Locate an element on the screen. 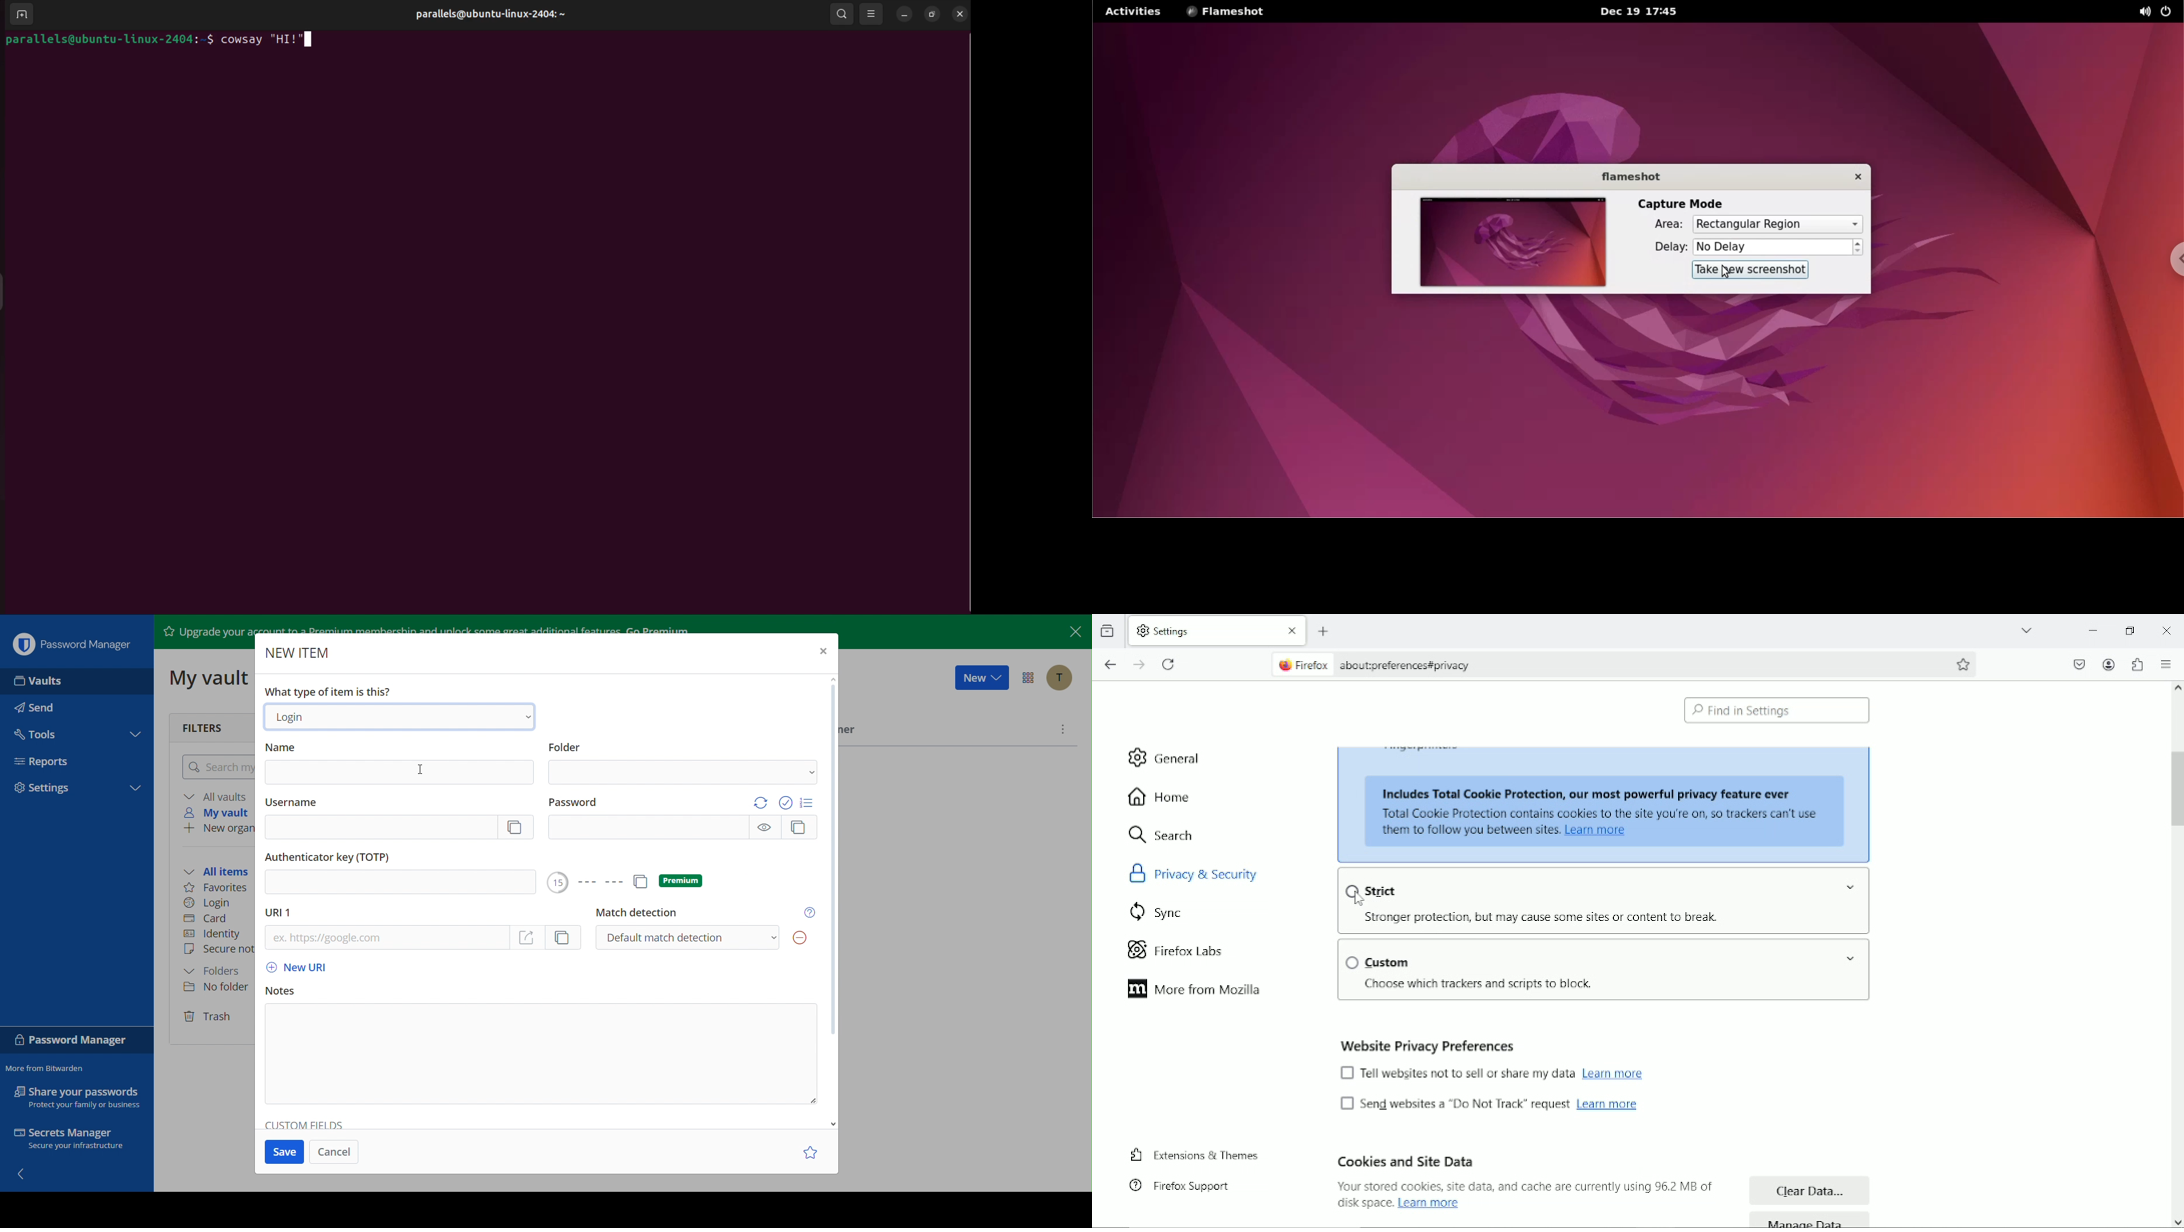 This screenshot has height=1232, width=2184. Favorites is located at coordinates (215, 889).